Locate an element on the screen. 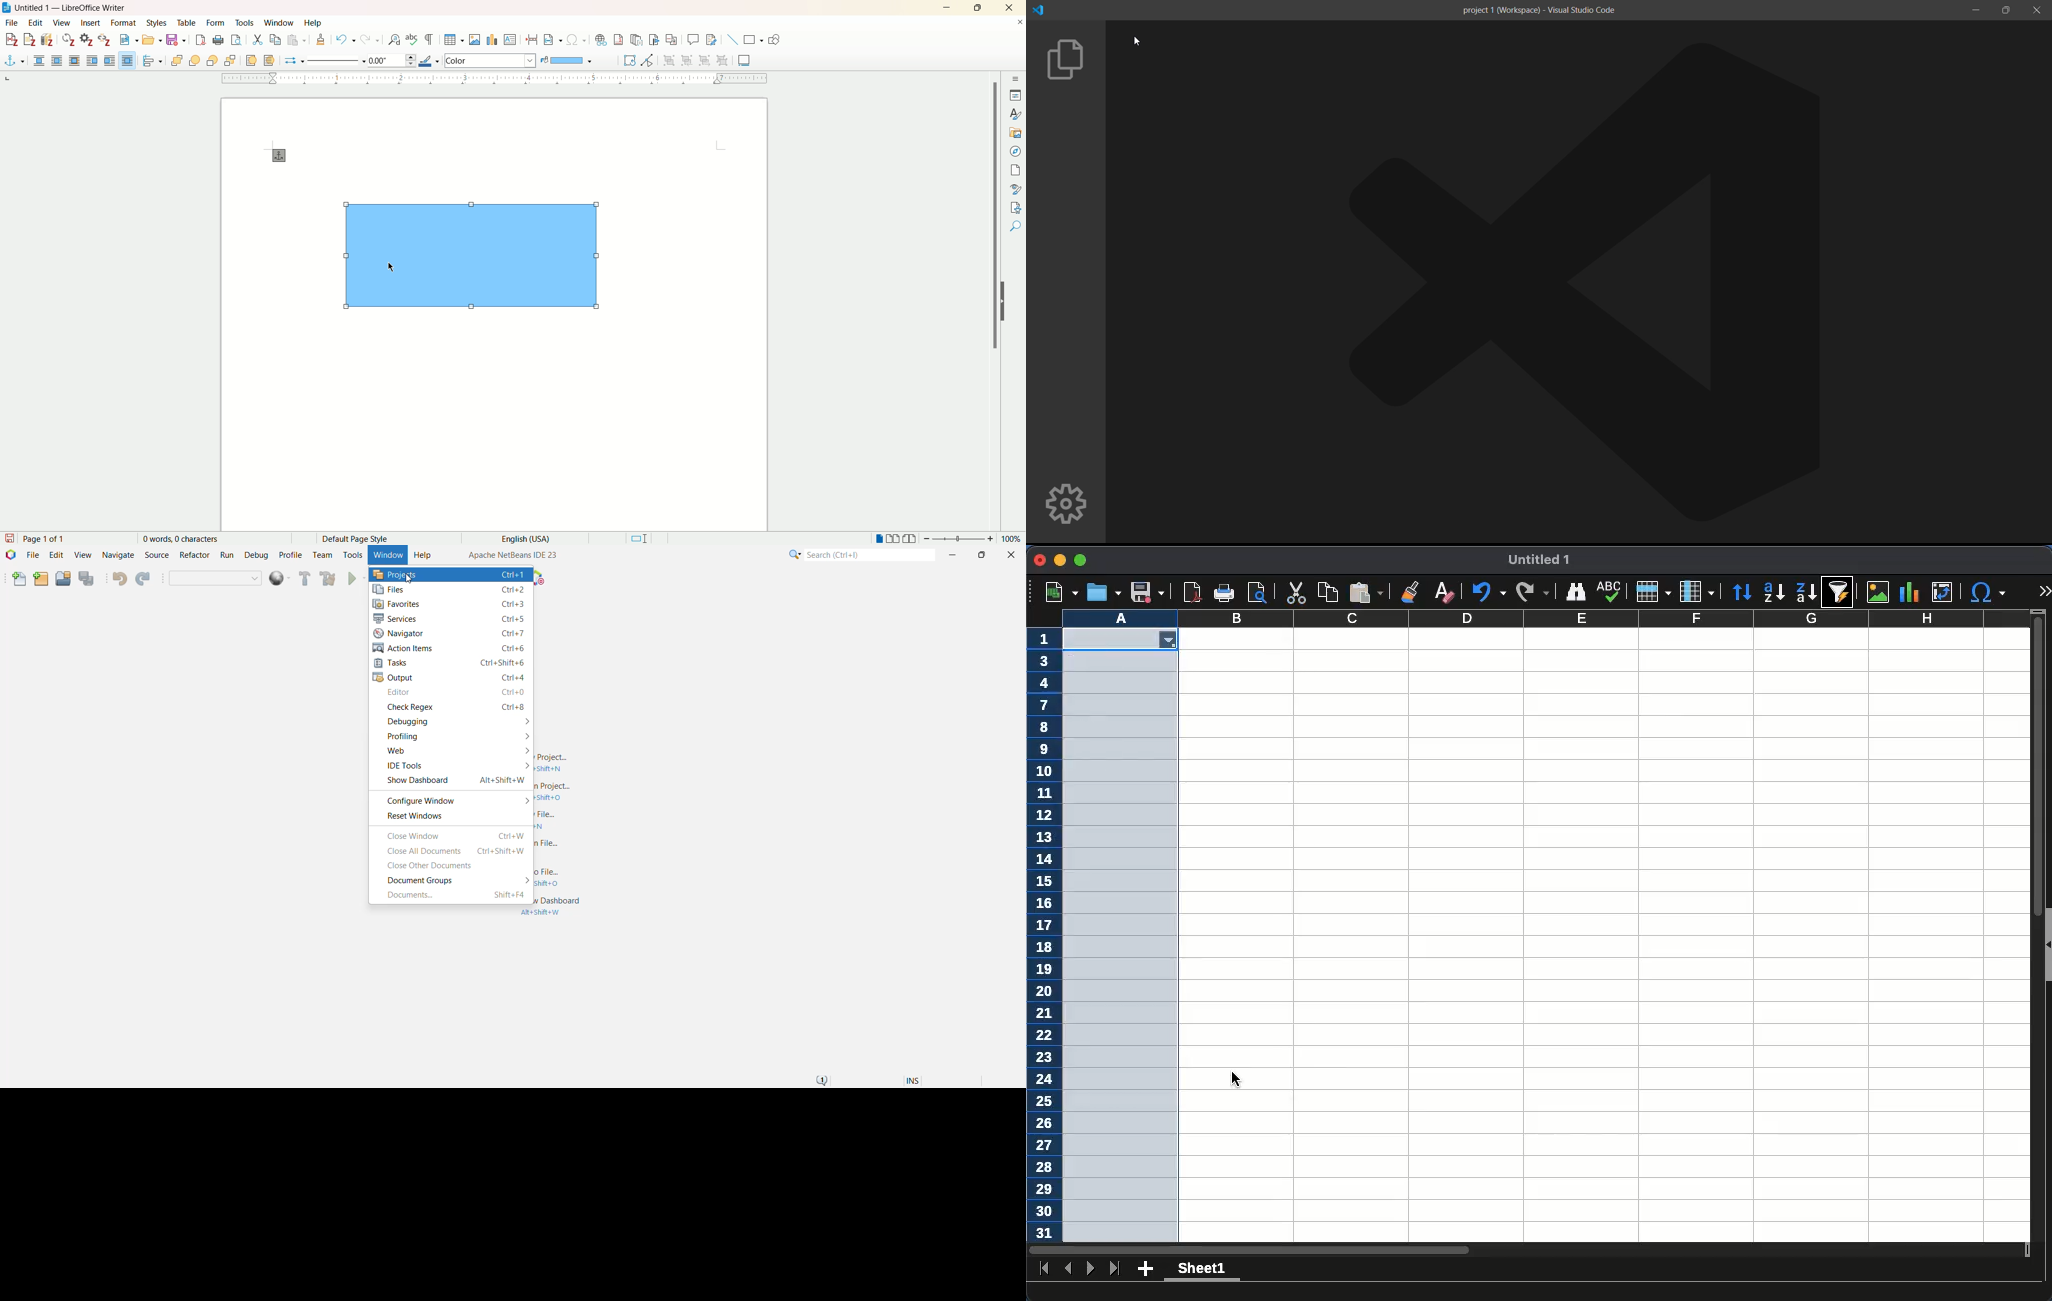  window is located at coordinates (278, 22).